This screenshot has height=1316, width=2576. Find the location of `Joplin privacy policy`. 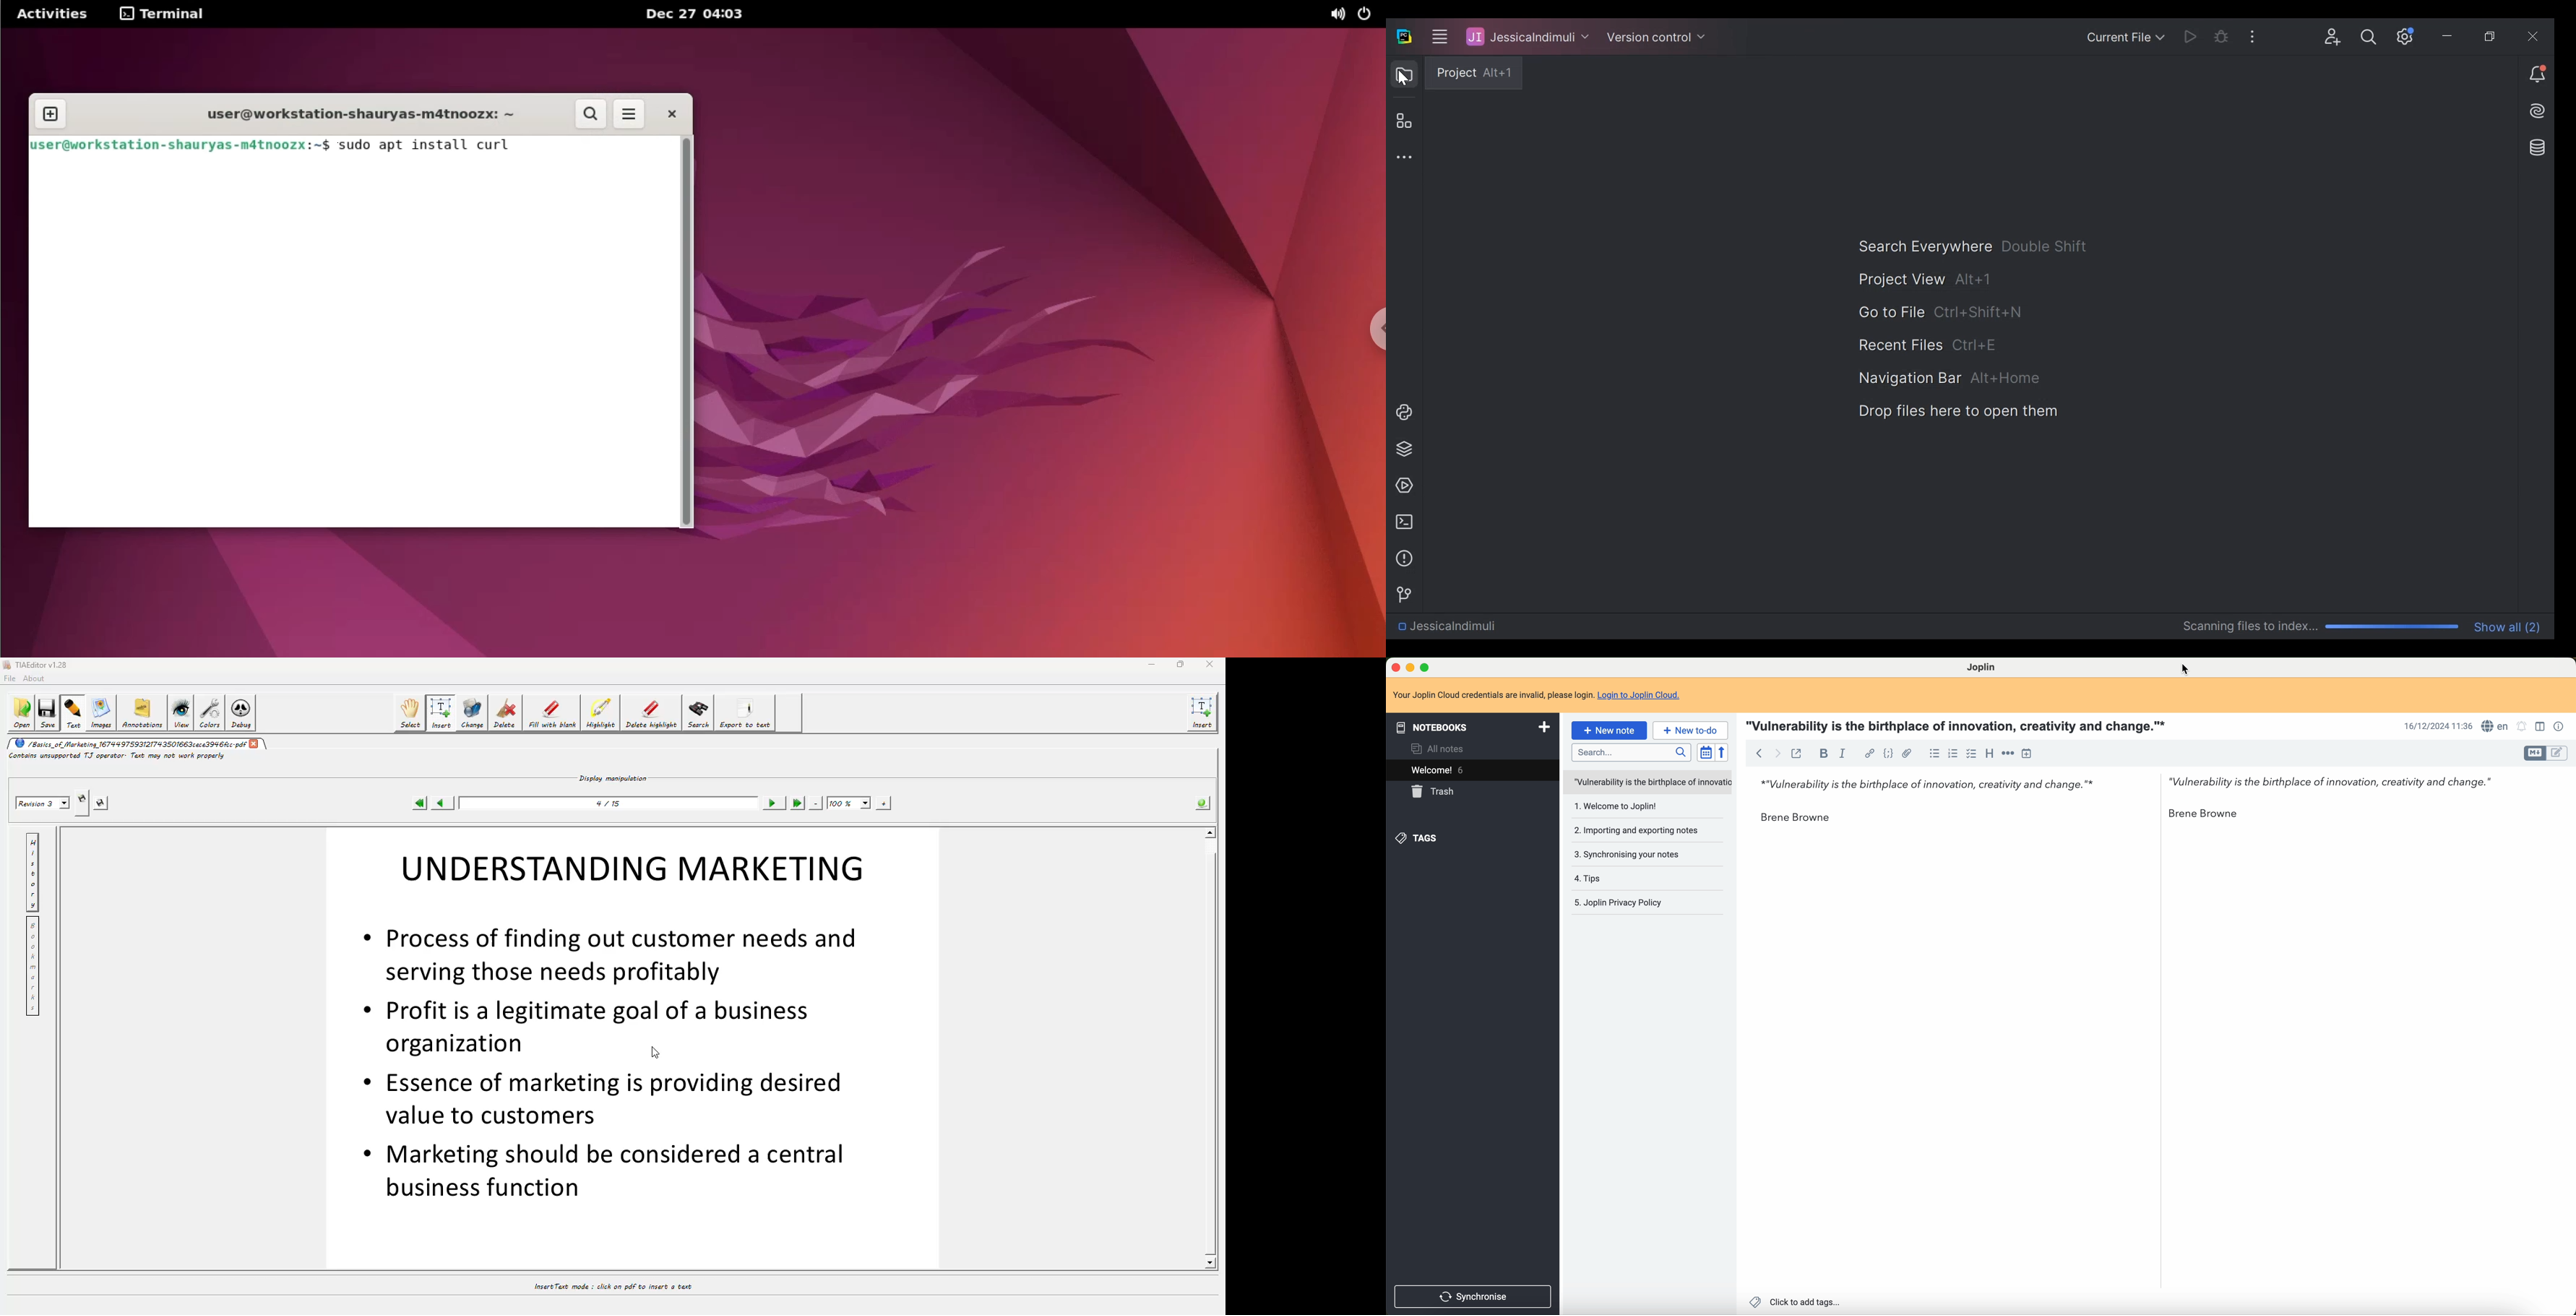

Joplin privacy policy is located at coordinates (1637, 904).